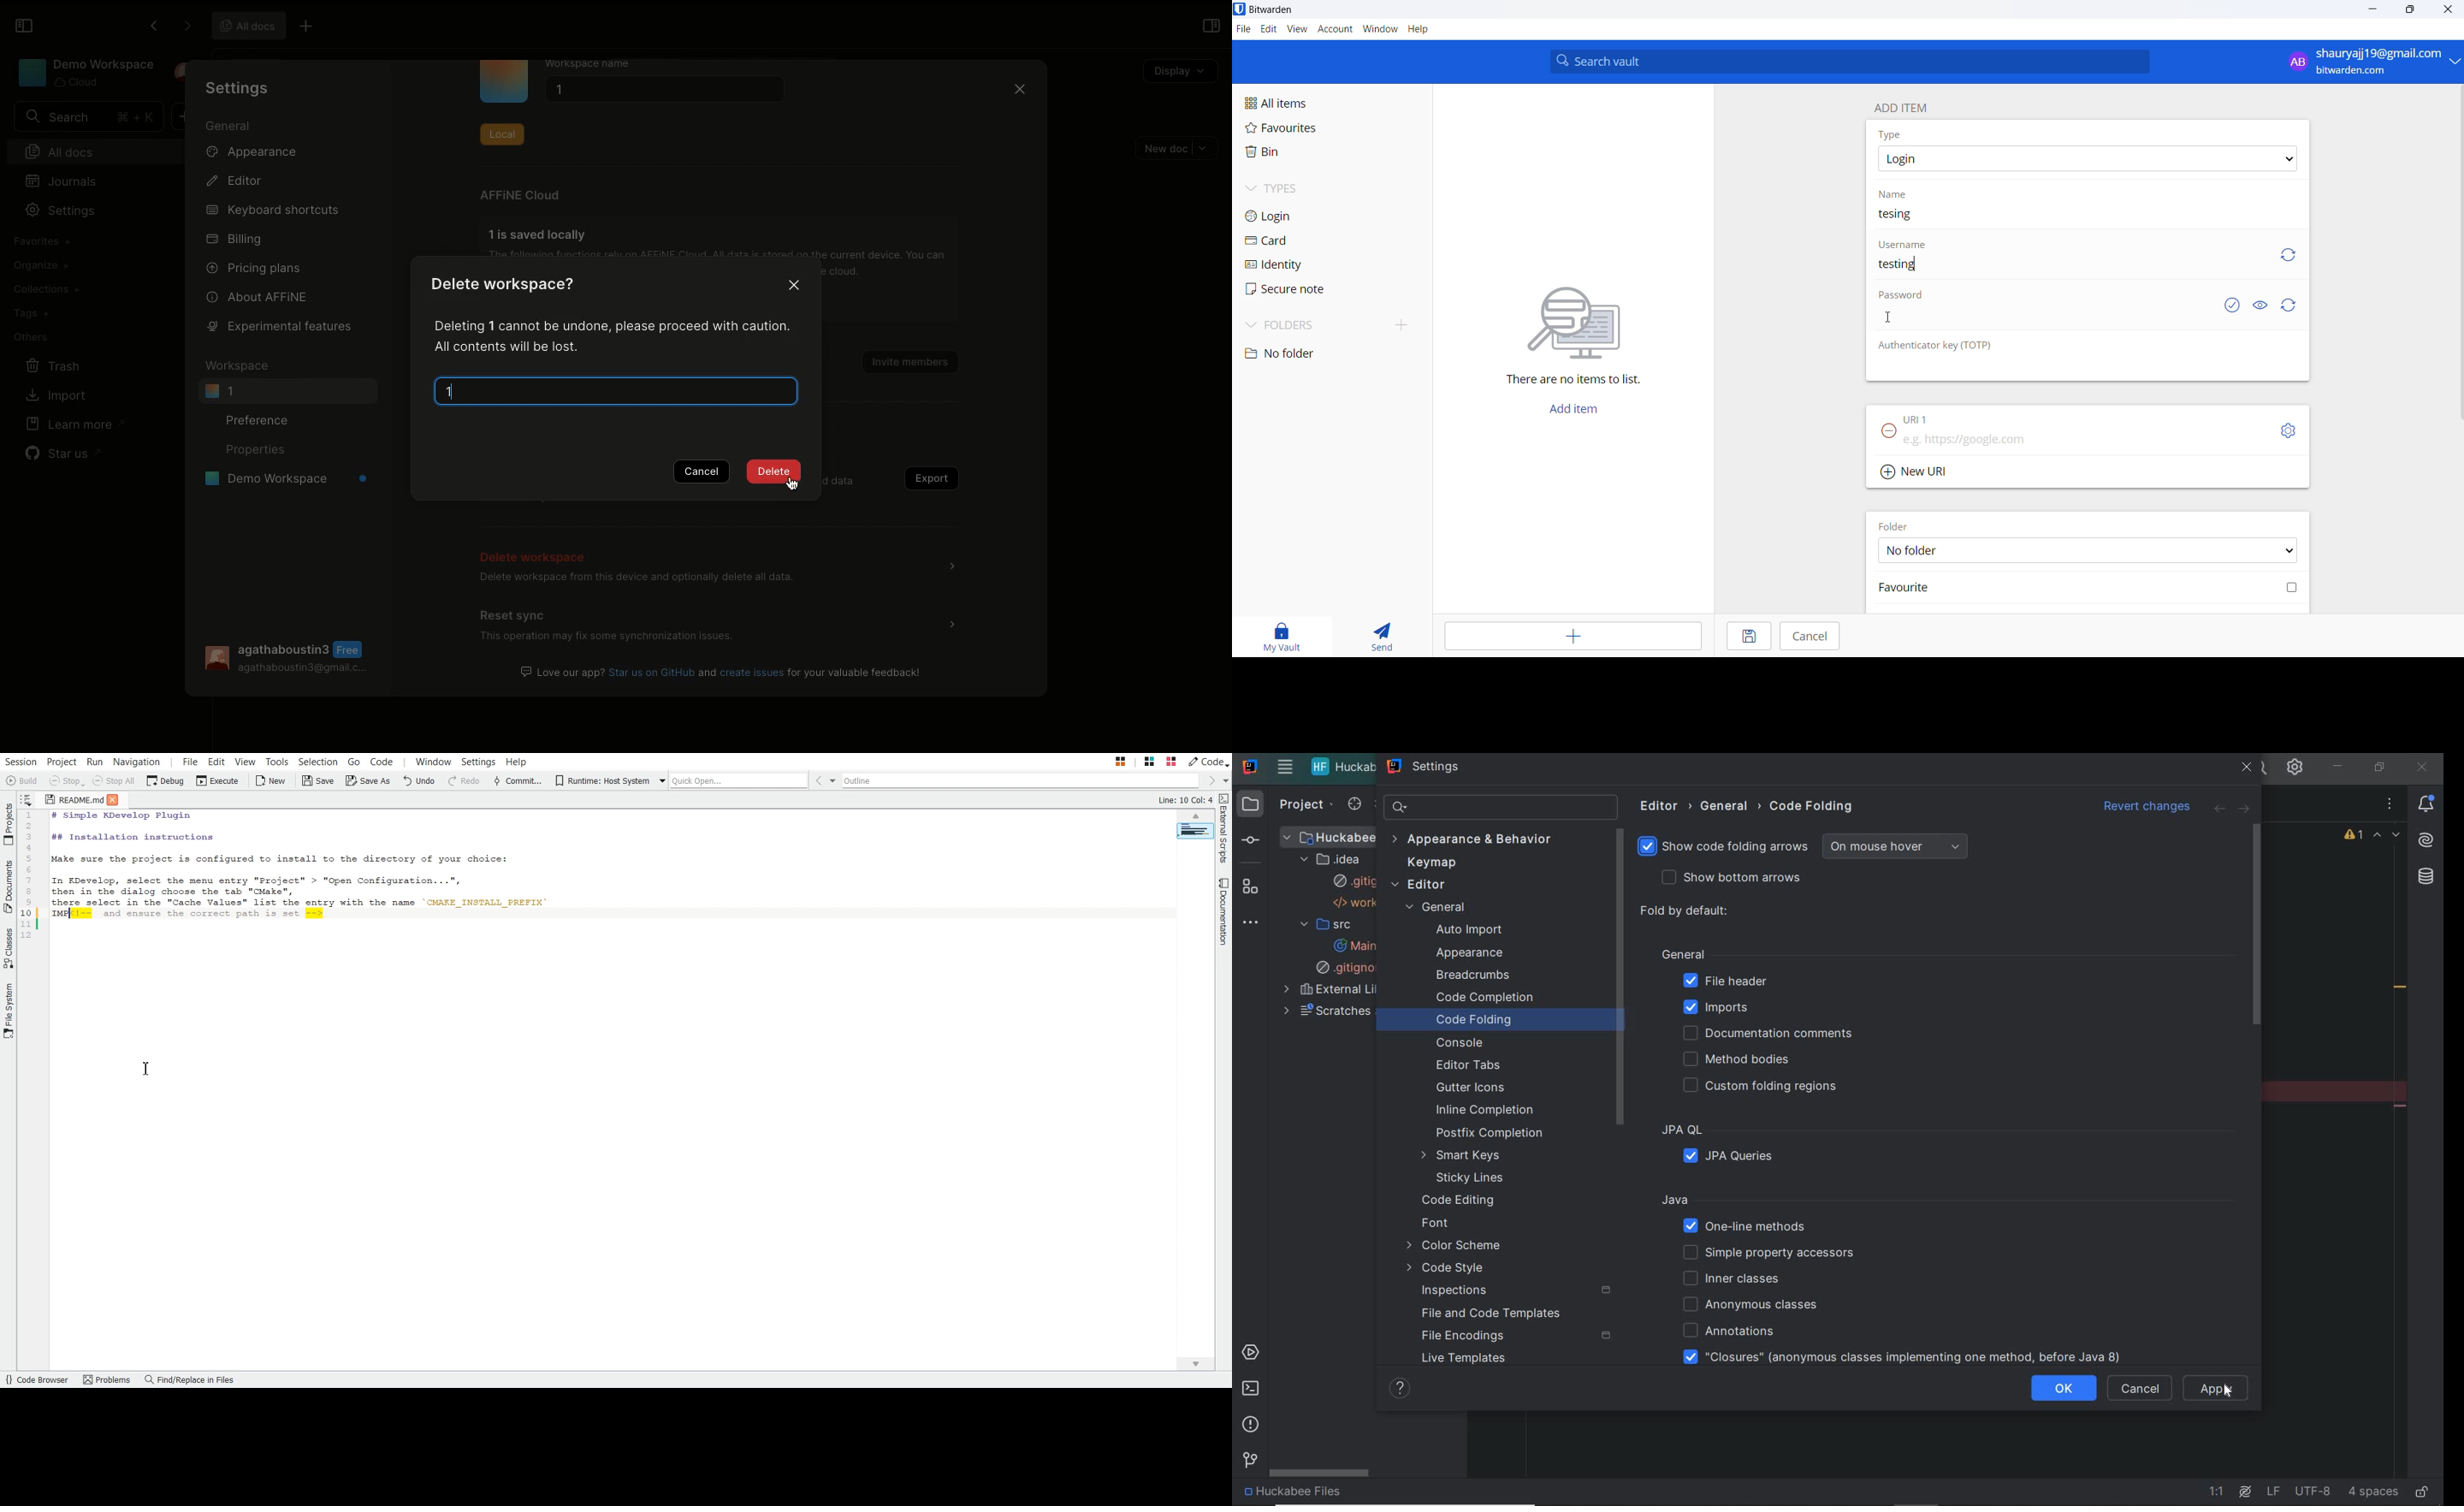 This screenshot has height=1512, width=2464. What do you see at coordinates (952, 624) in the screenshot?
I see `Accordion` at bounding box center [952, 624].